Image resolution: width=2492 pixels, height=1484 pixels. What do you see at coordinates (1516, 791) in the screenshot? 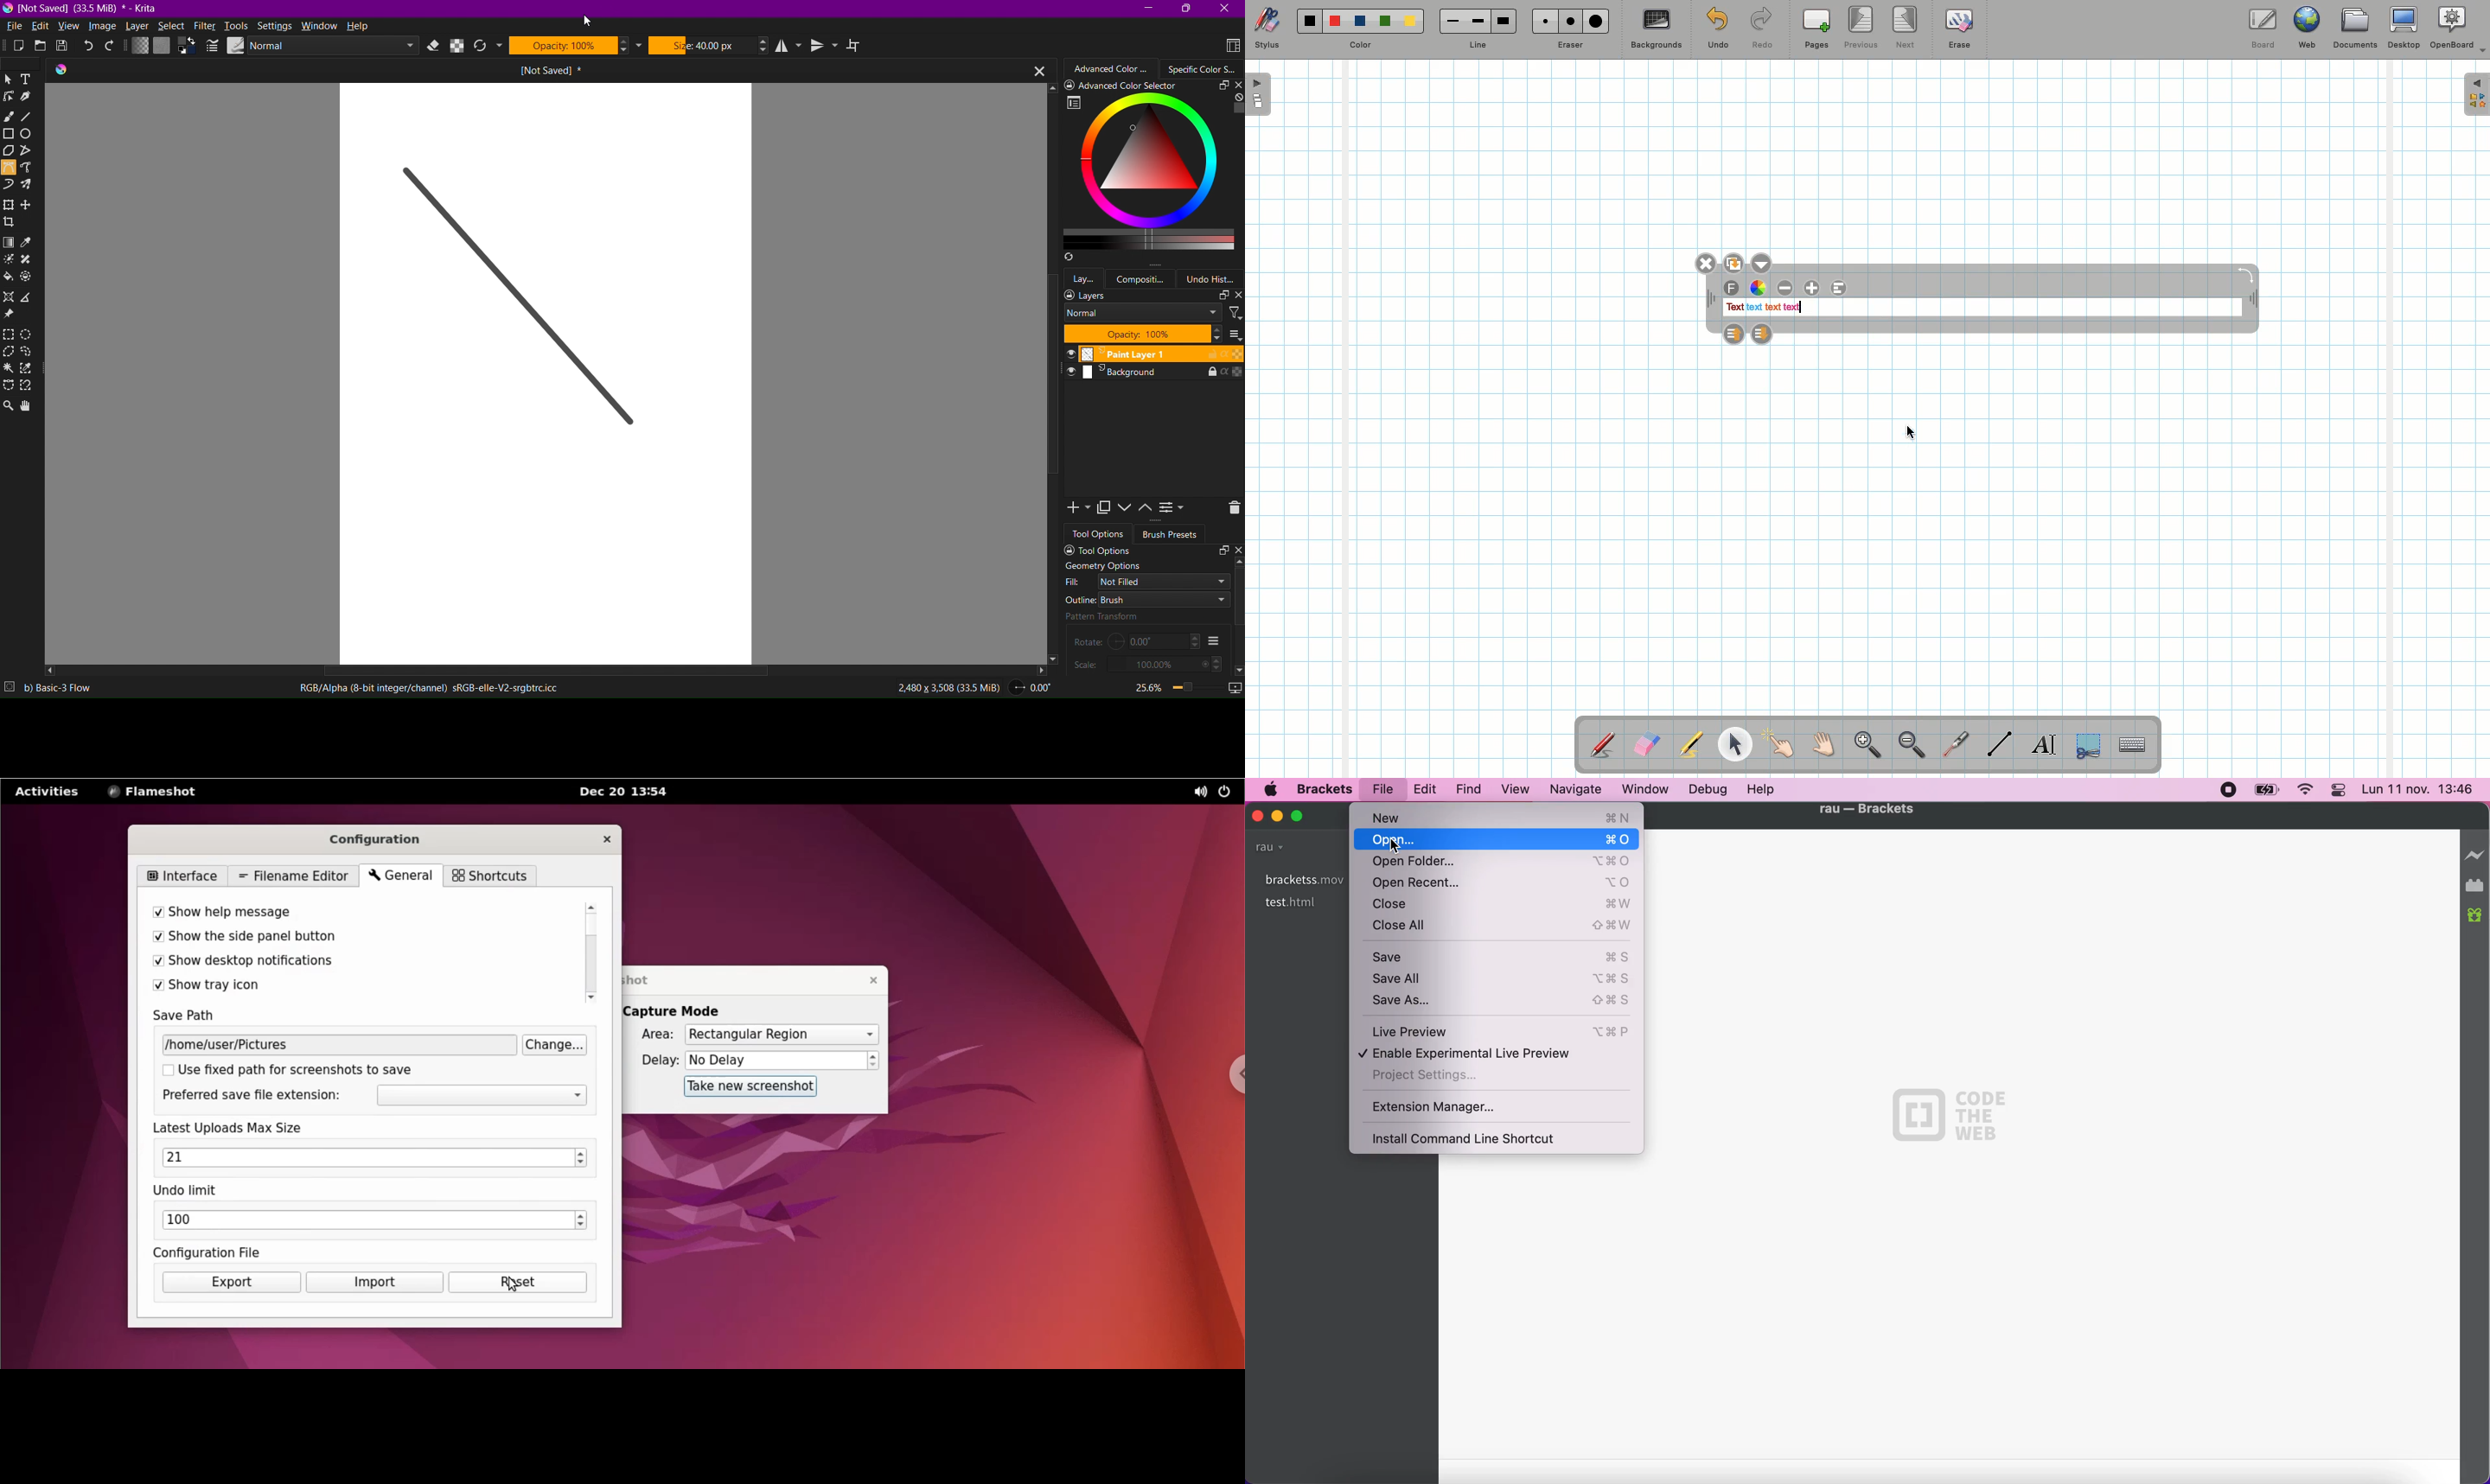
I see `view` at bounding box center [1516, 791].